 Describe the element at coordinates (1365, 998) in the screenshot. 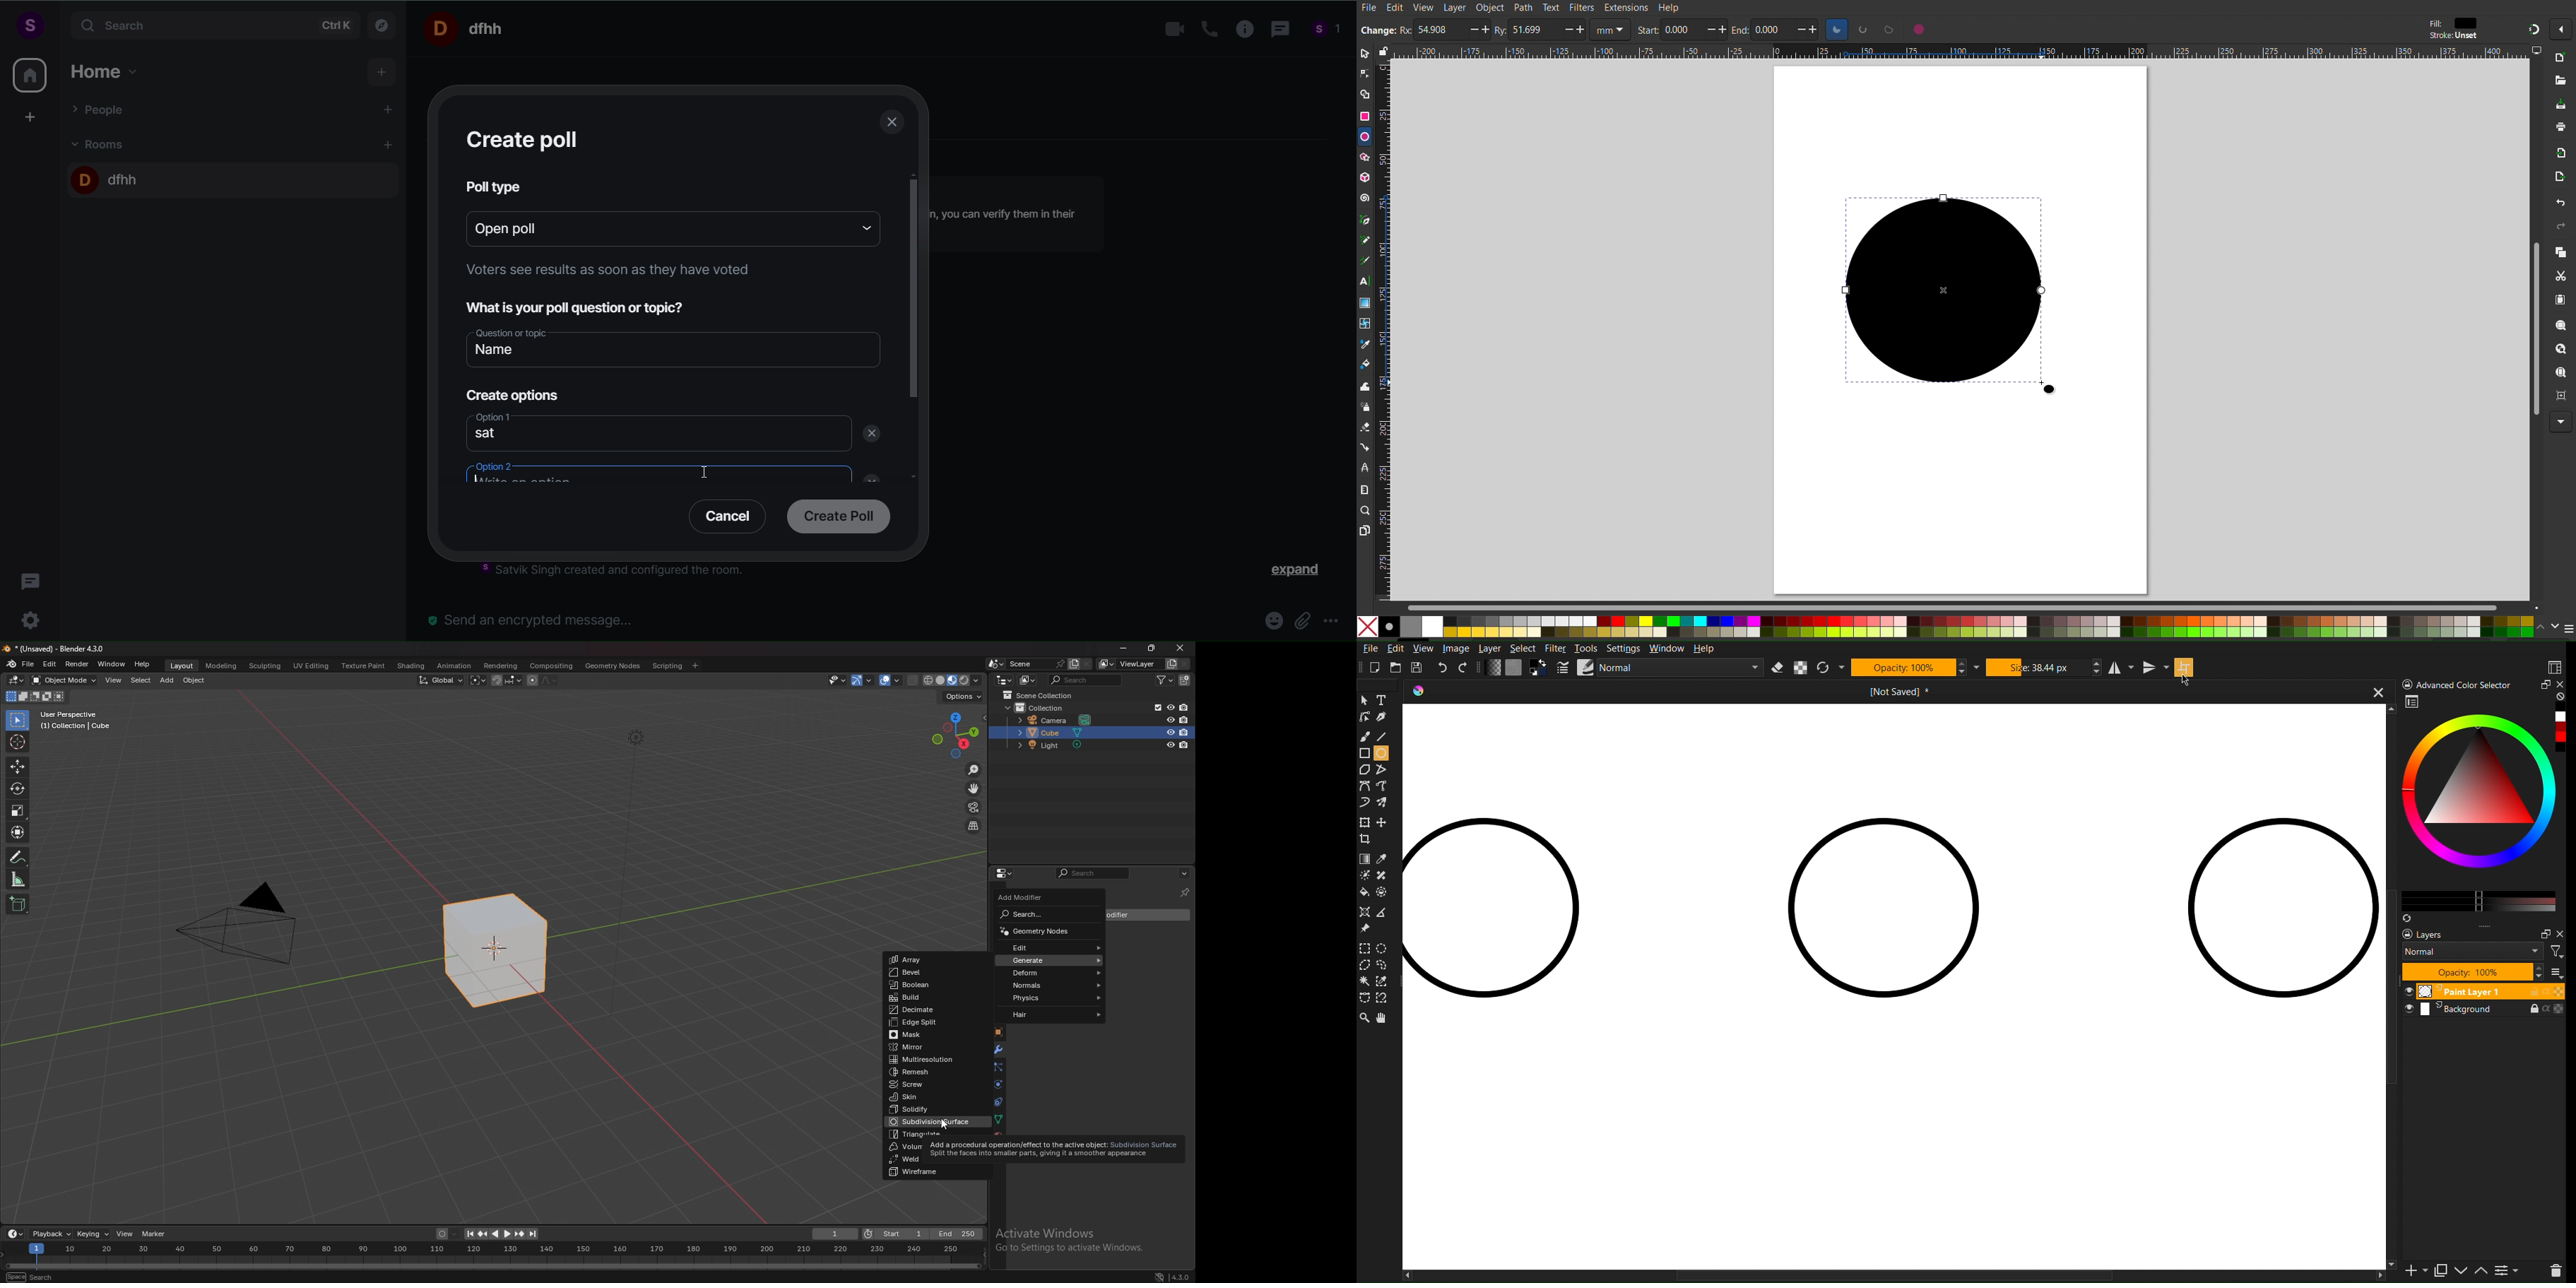

I see `Free shape` at that location.